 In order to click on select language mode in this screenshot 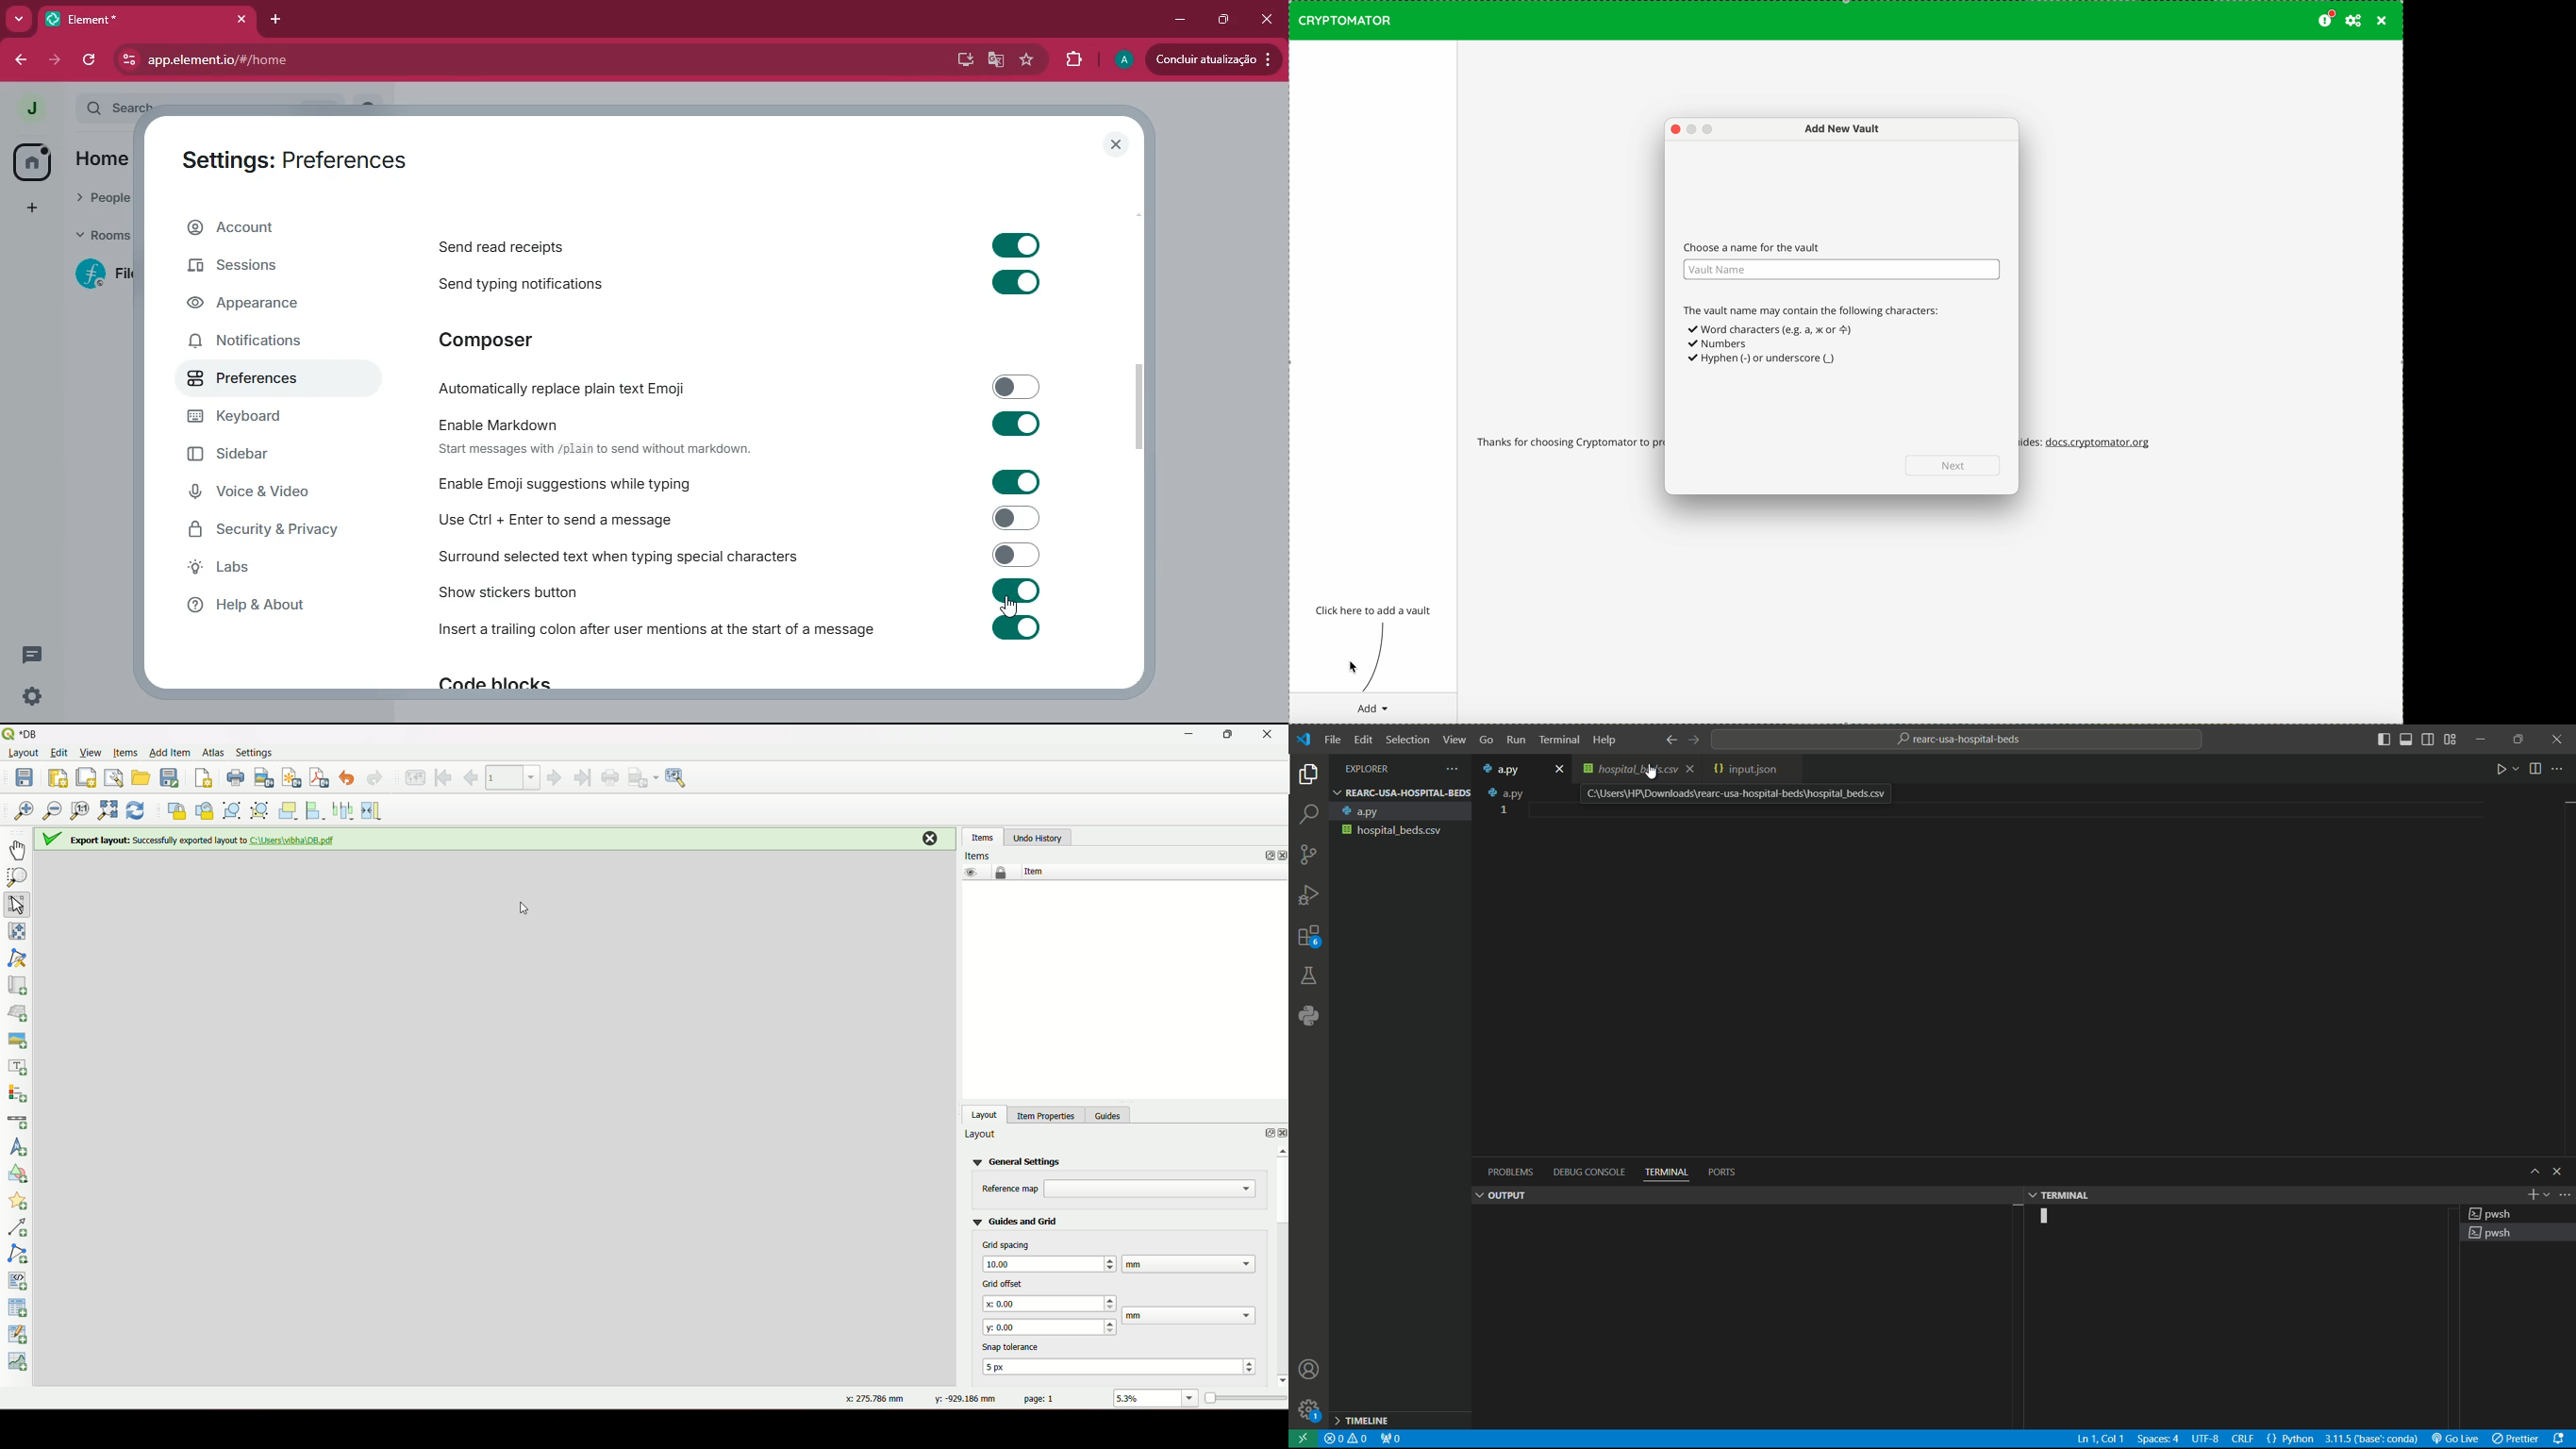, I will do `click(2293, 1439)`.